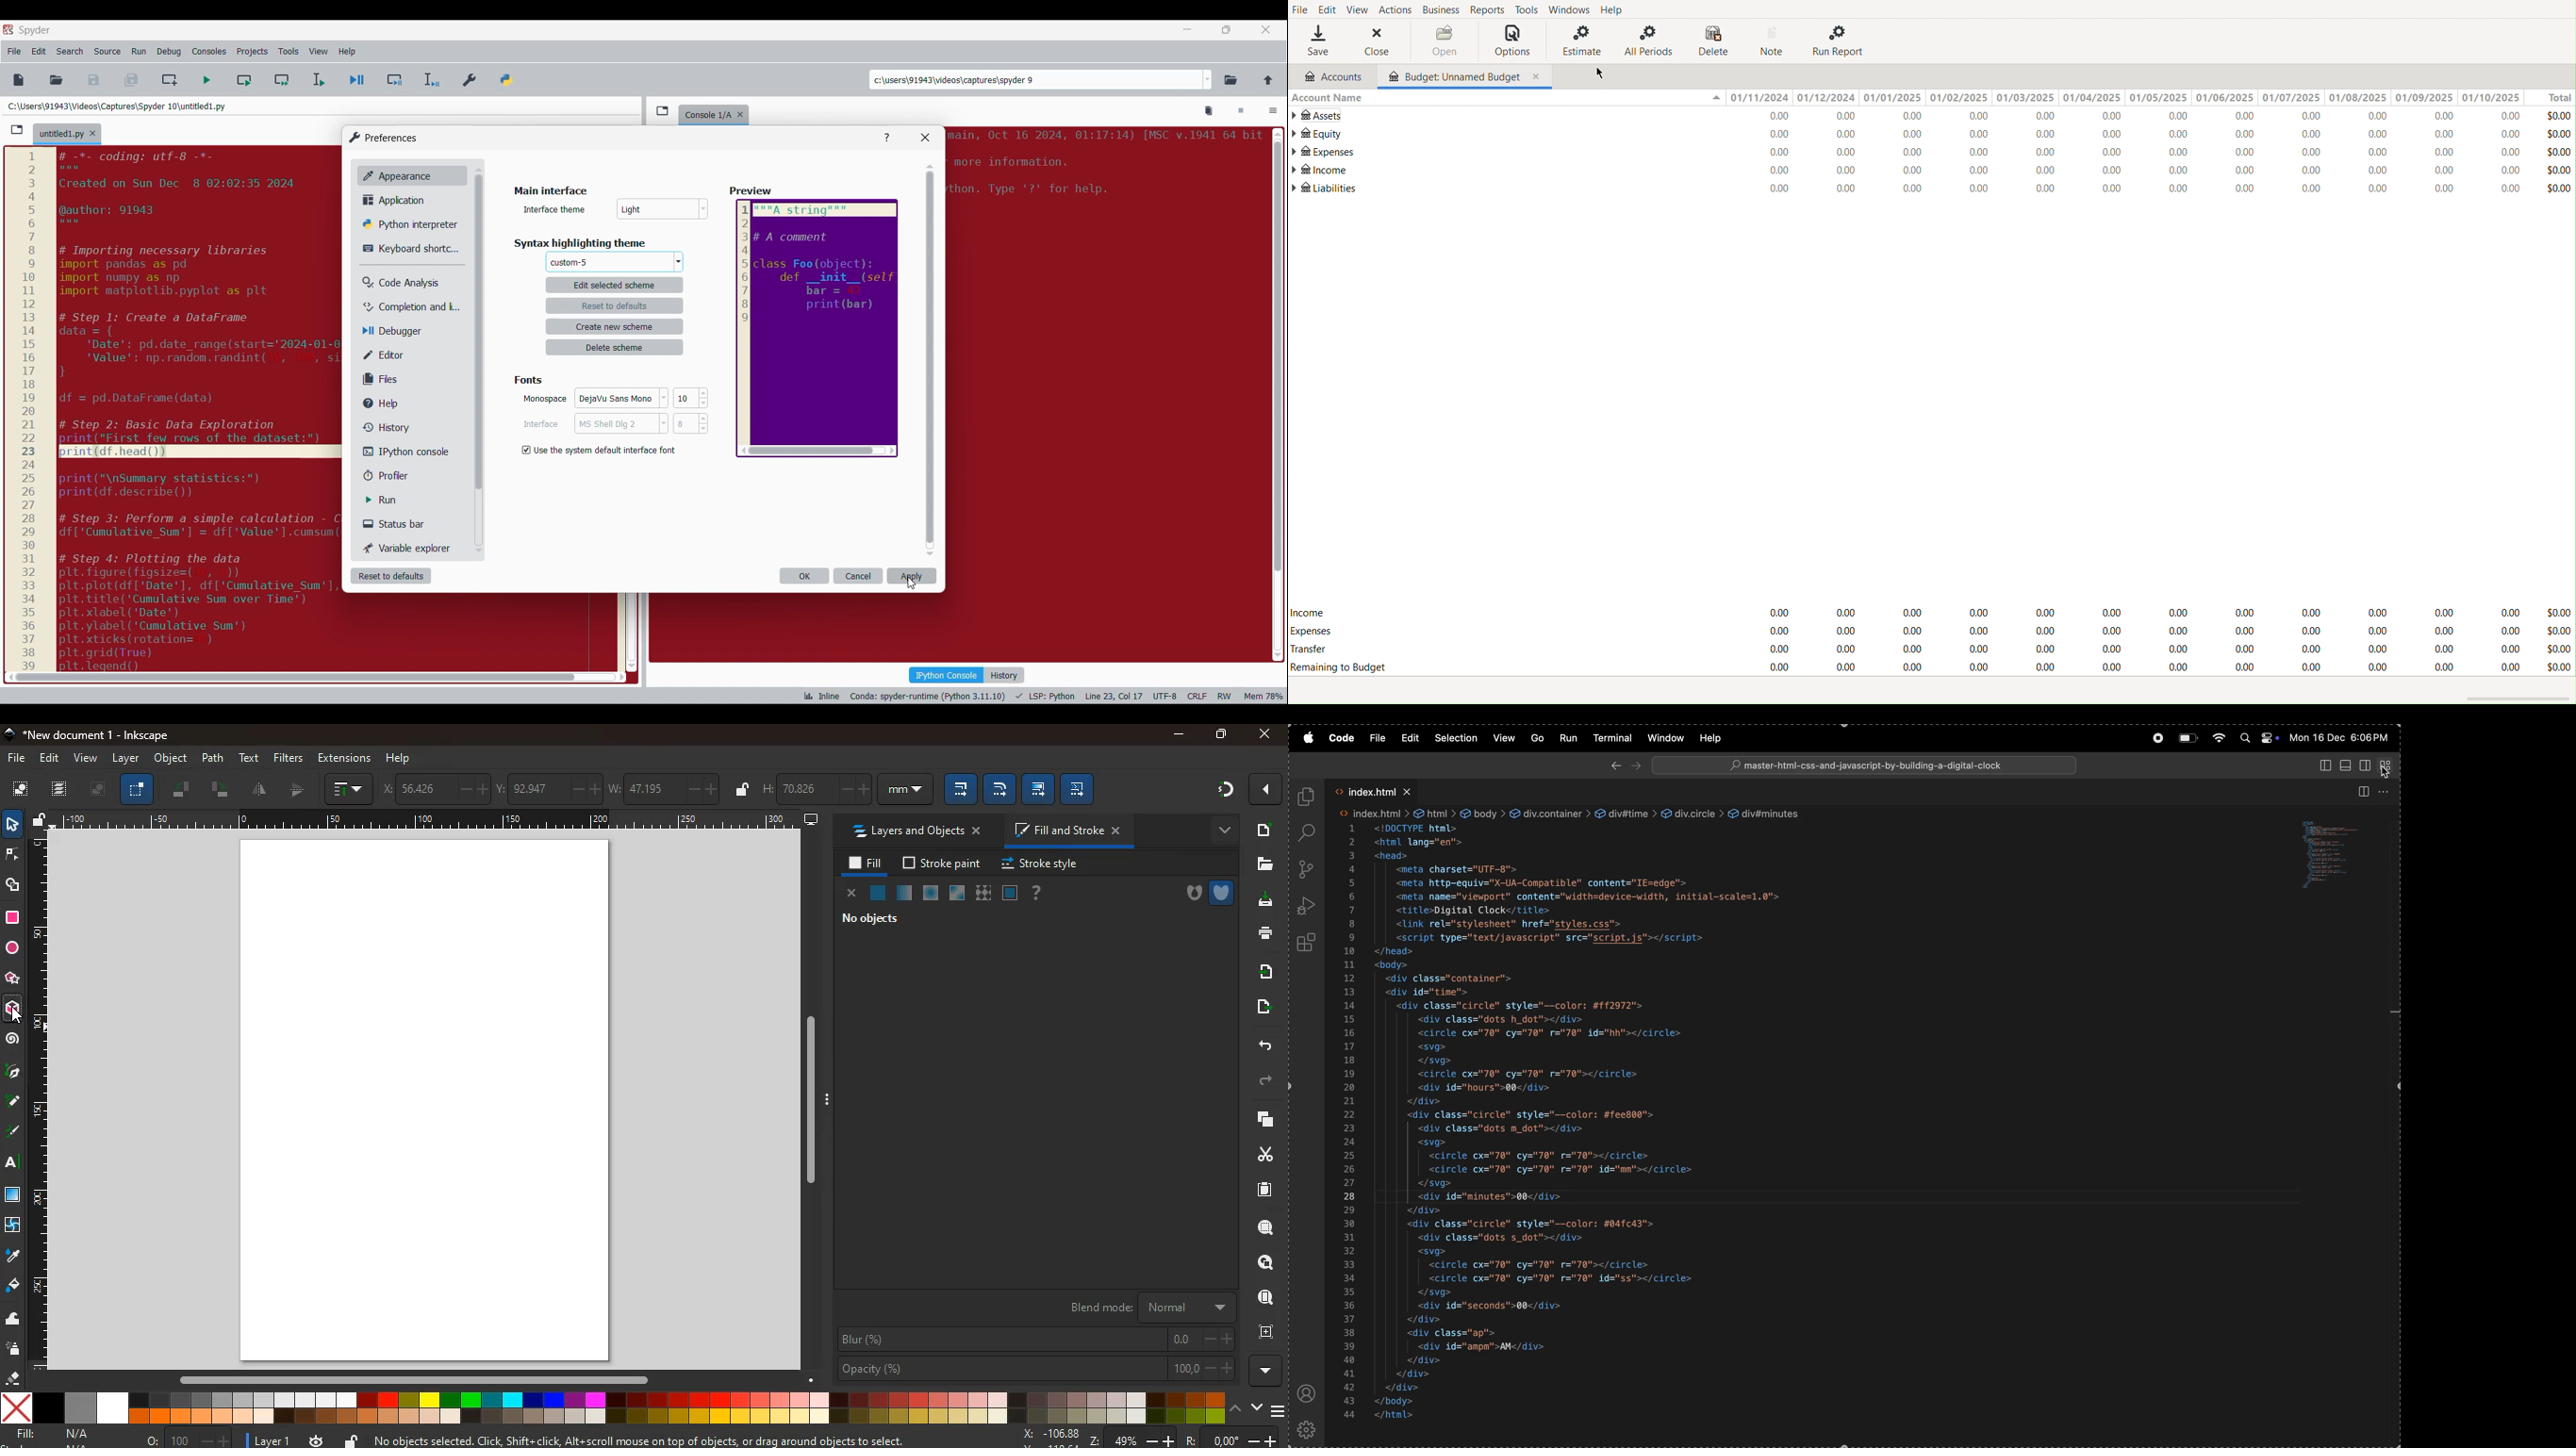 This screenshot has height=1456, width=2576. Describe the element at coordinates (1260, 1298) in the screenshot. I see `use` at that location.